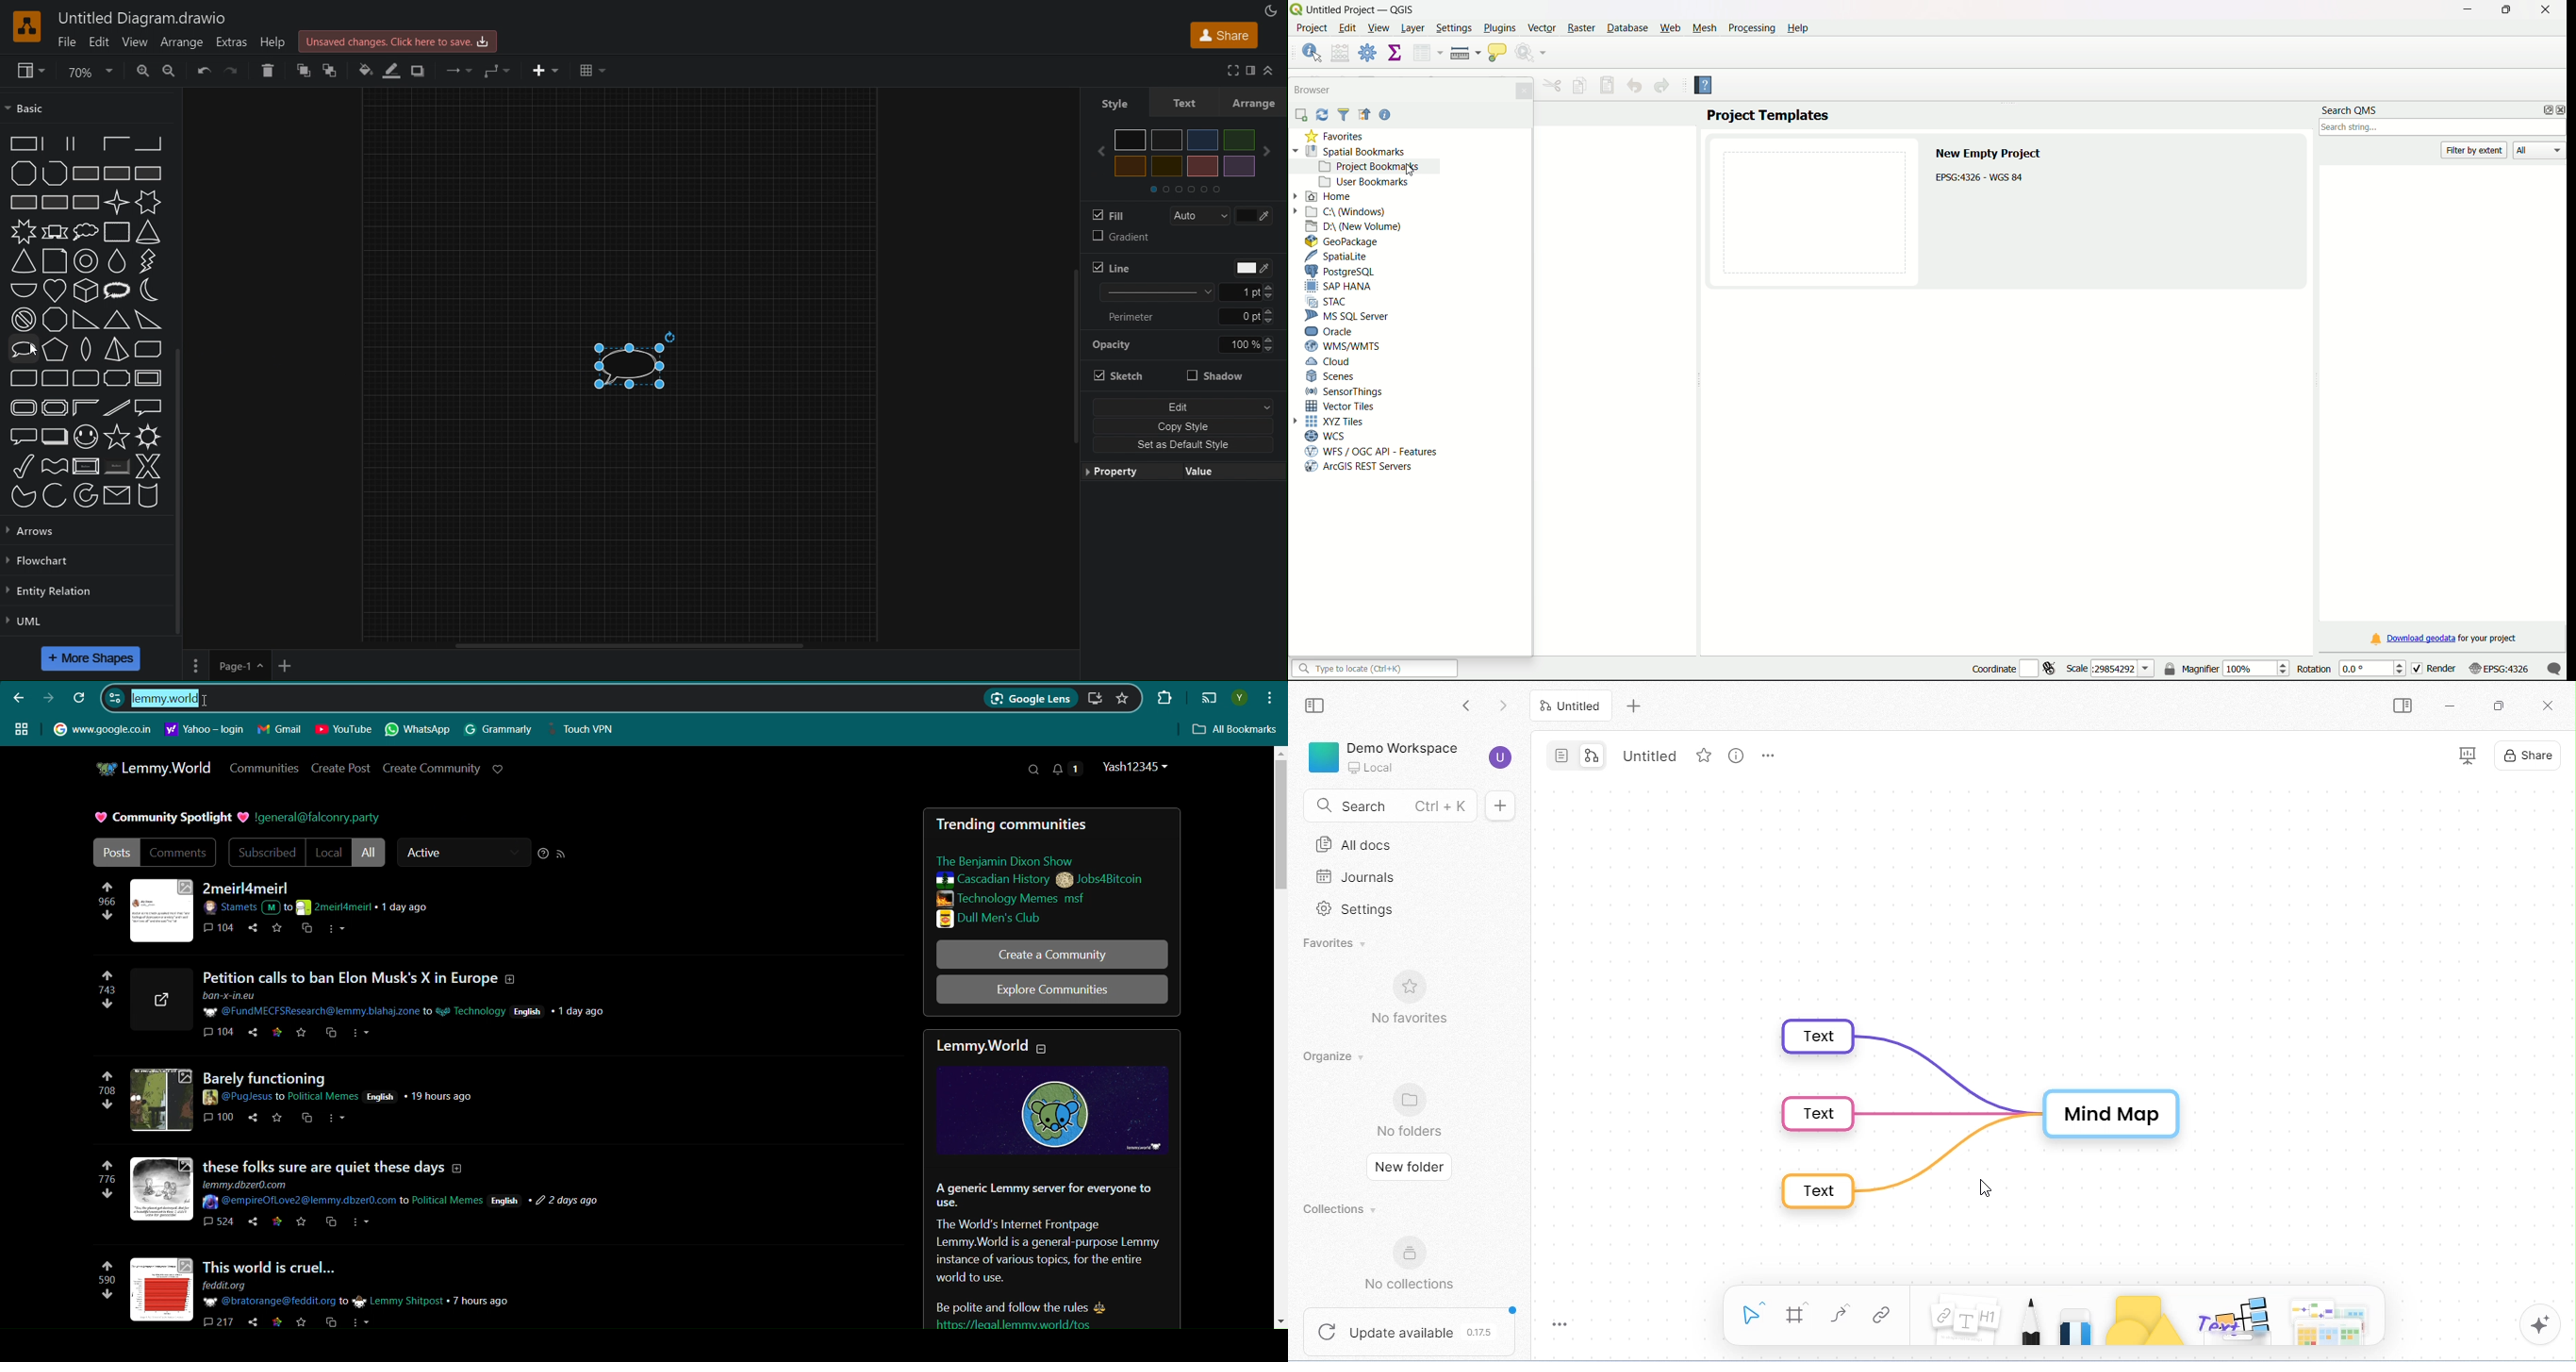 Image resolution: width=2576 pixels, height=1372 pixels. What do you see at coordinates (251, 1184) in the screenshot?
I see `lemmy.dbzer0.com` at bounding box center [251, 1184].